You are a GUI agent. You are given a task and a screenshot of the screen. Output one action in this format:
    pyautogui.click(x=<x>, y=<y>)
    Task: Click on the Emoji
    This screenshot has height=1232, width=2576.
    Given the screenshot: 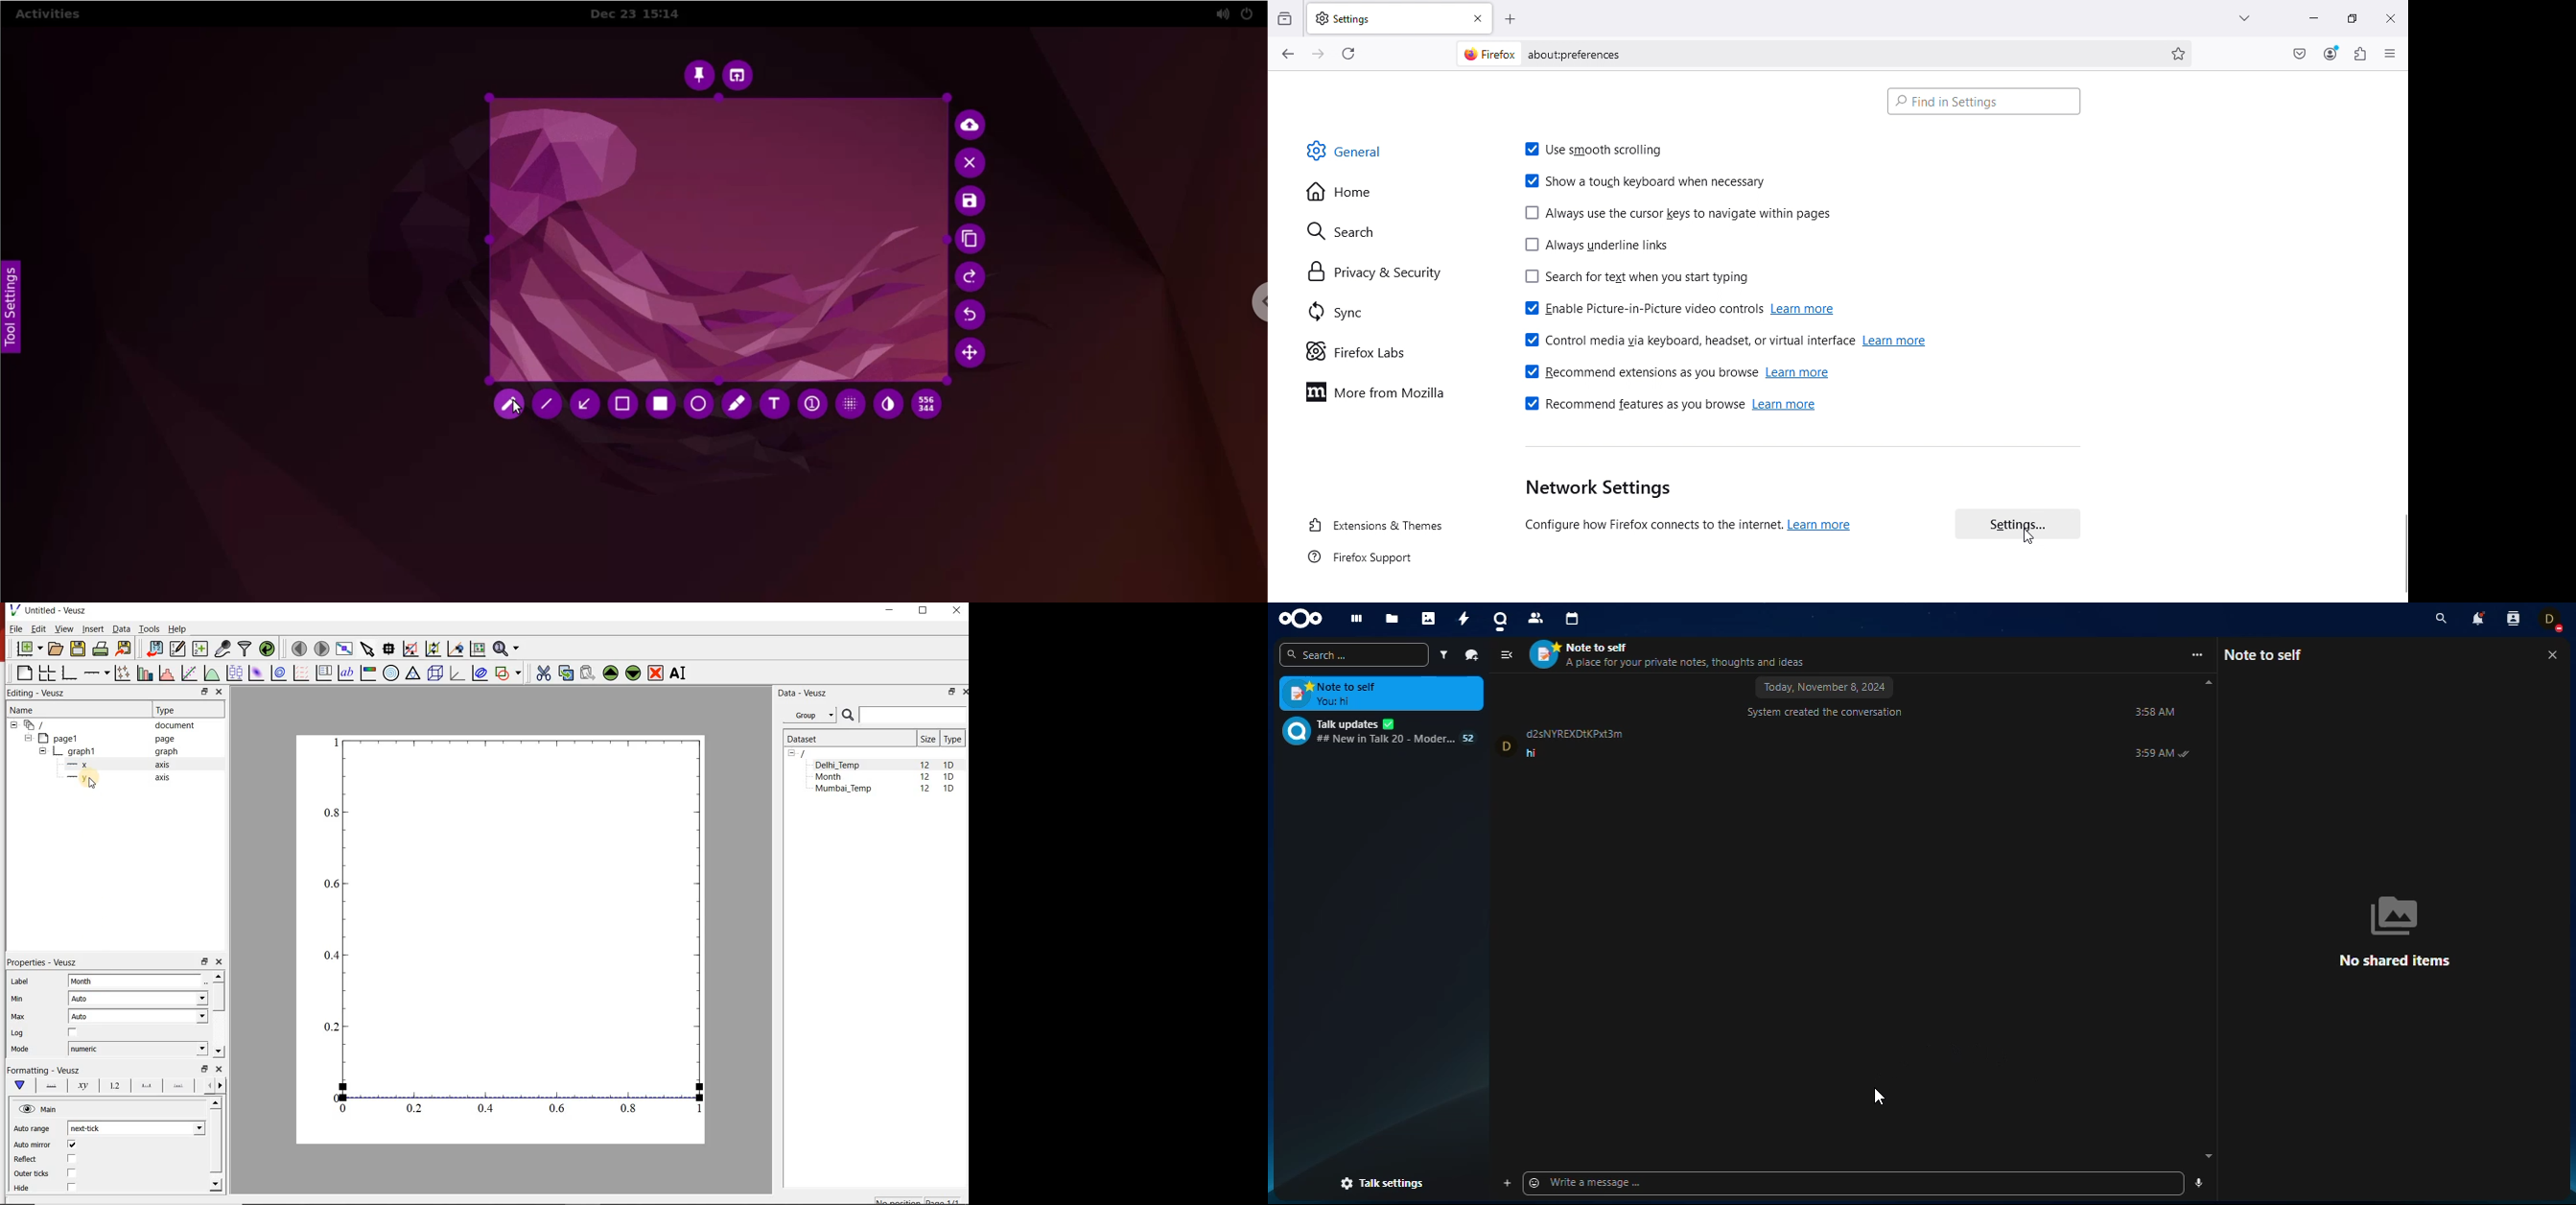 What is the action you would take?
    pyautogui.click(x=1531, y=1183)
    